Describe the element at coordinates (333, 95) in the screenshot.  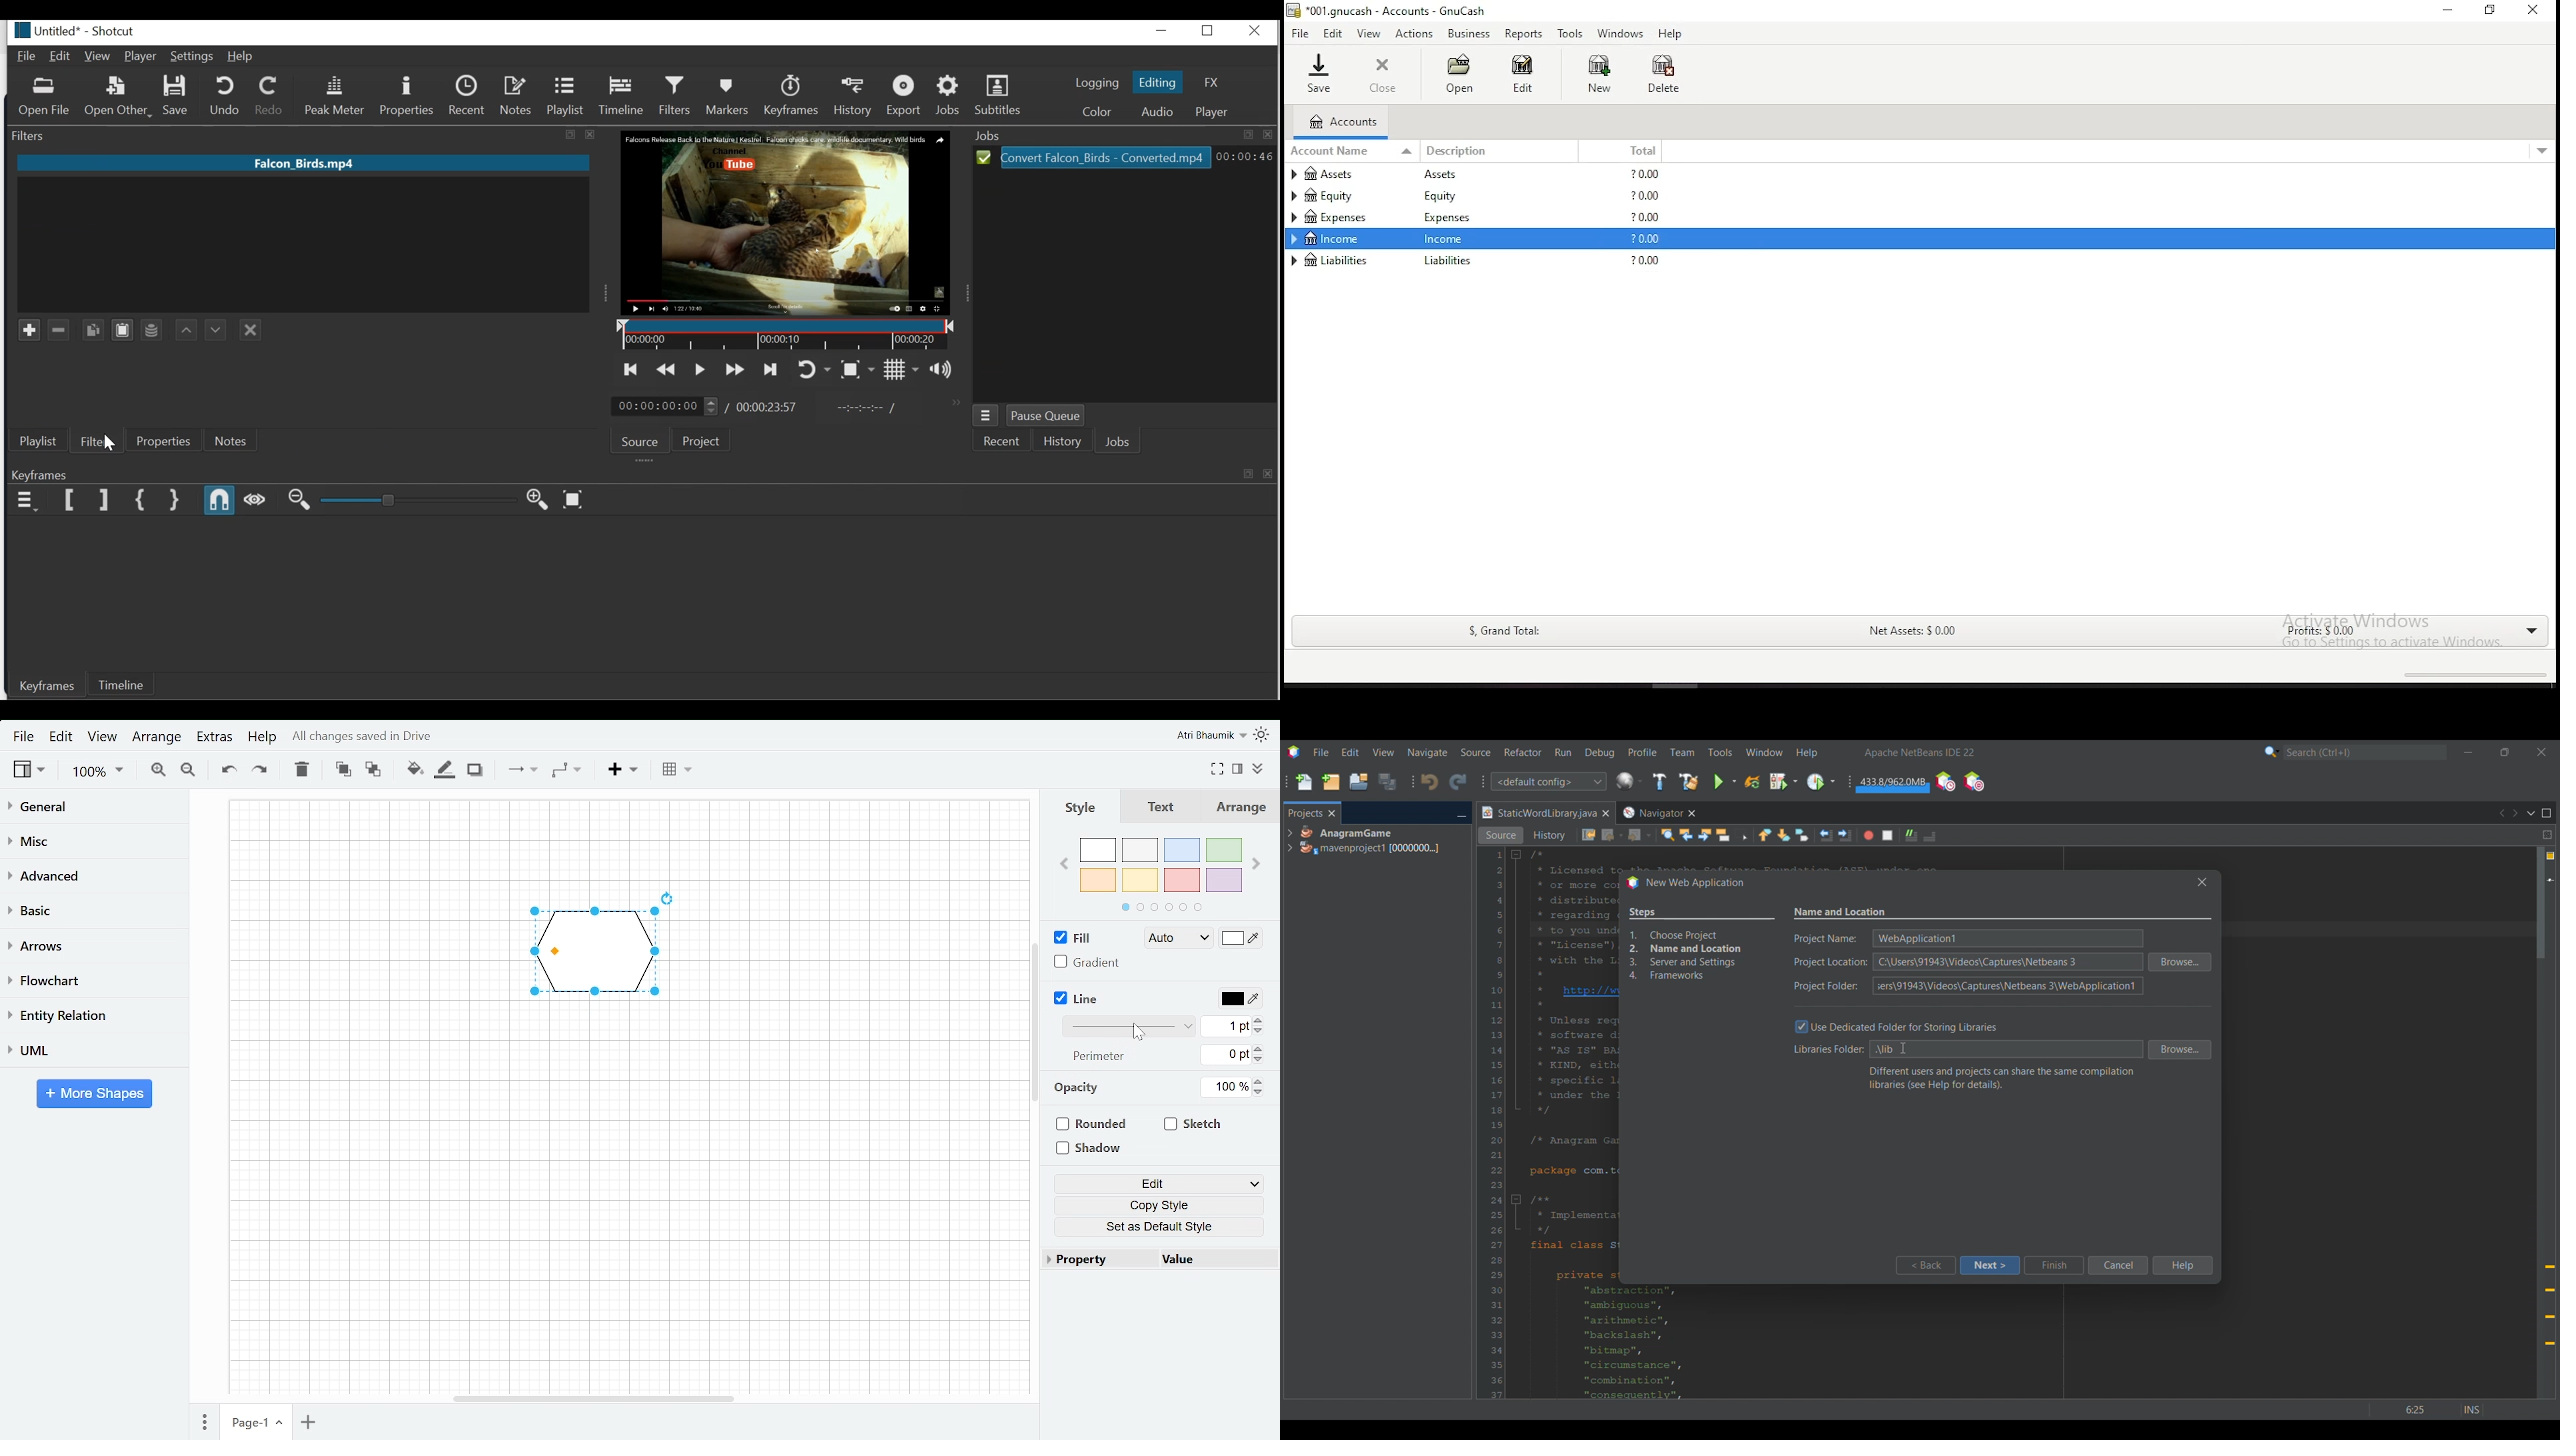
I see `Peak Meter` at that location.